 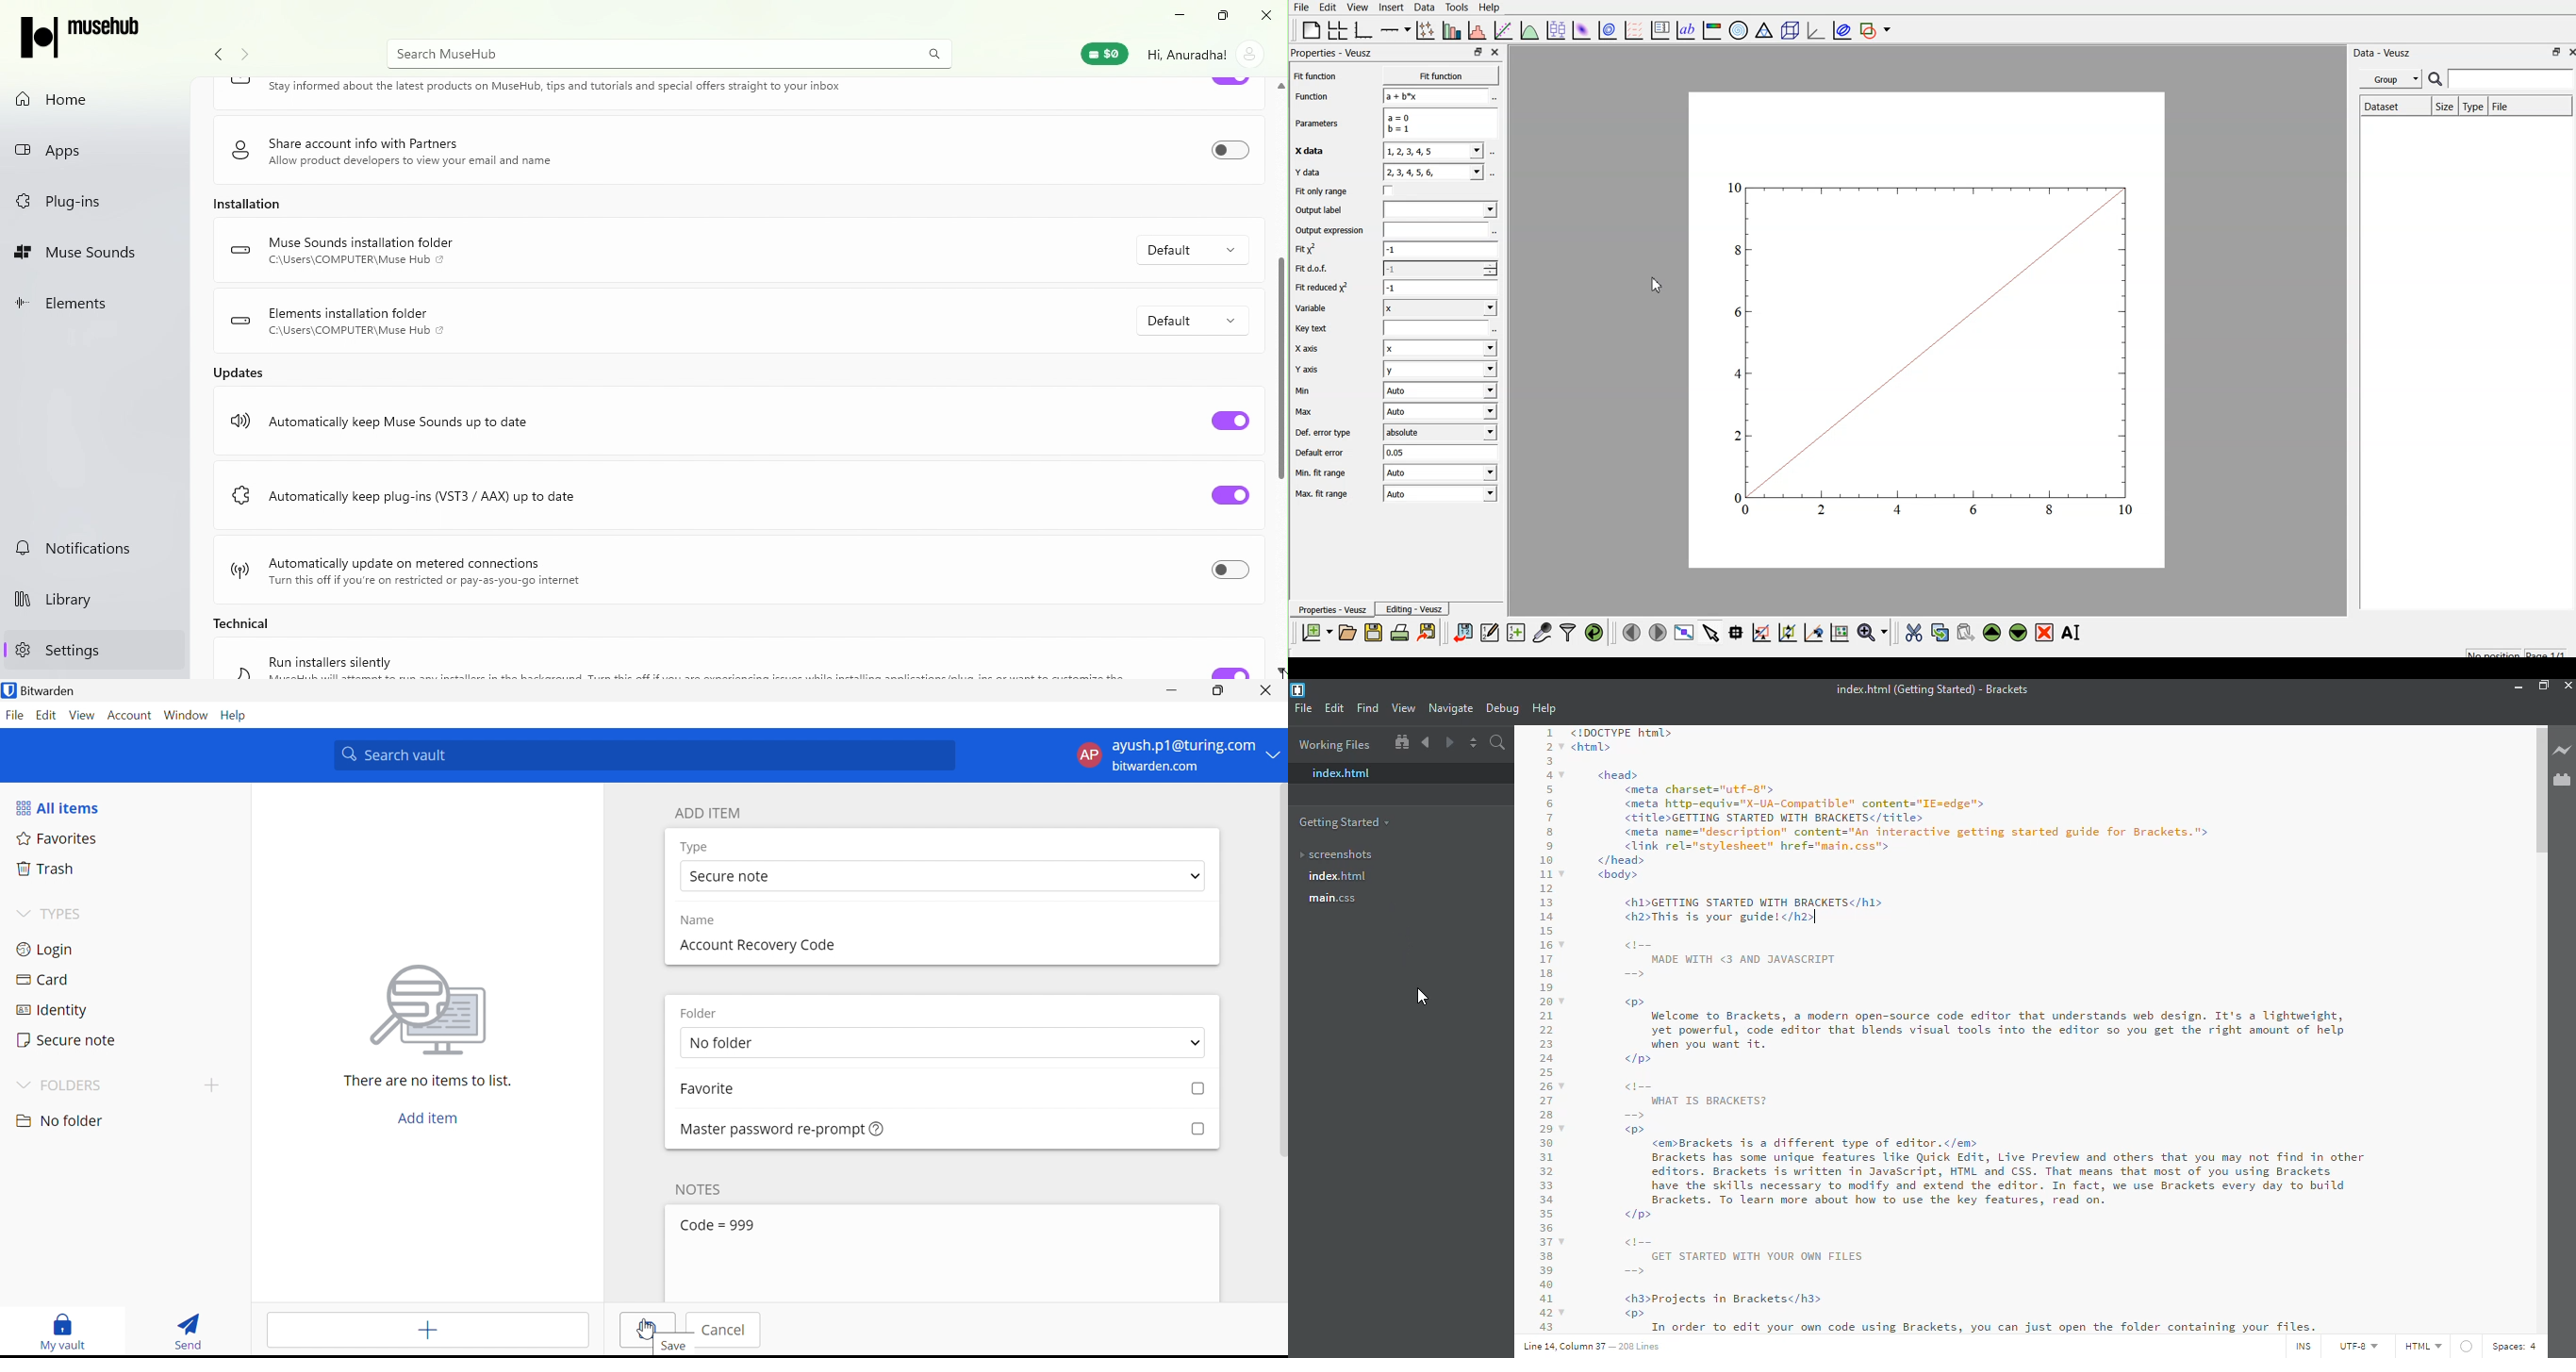 I want to click on TYPES, so click(x=65, y=915).